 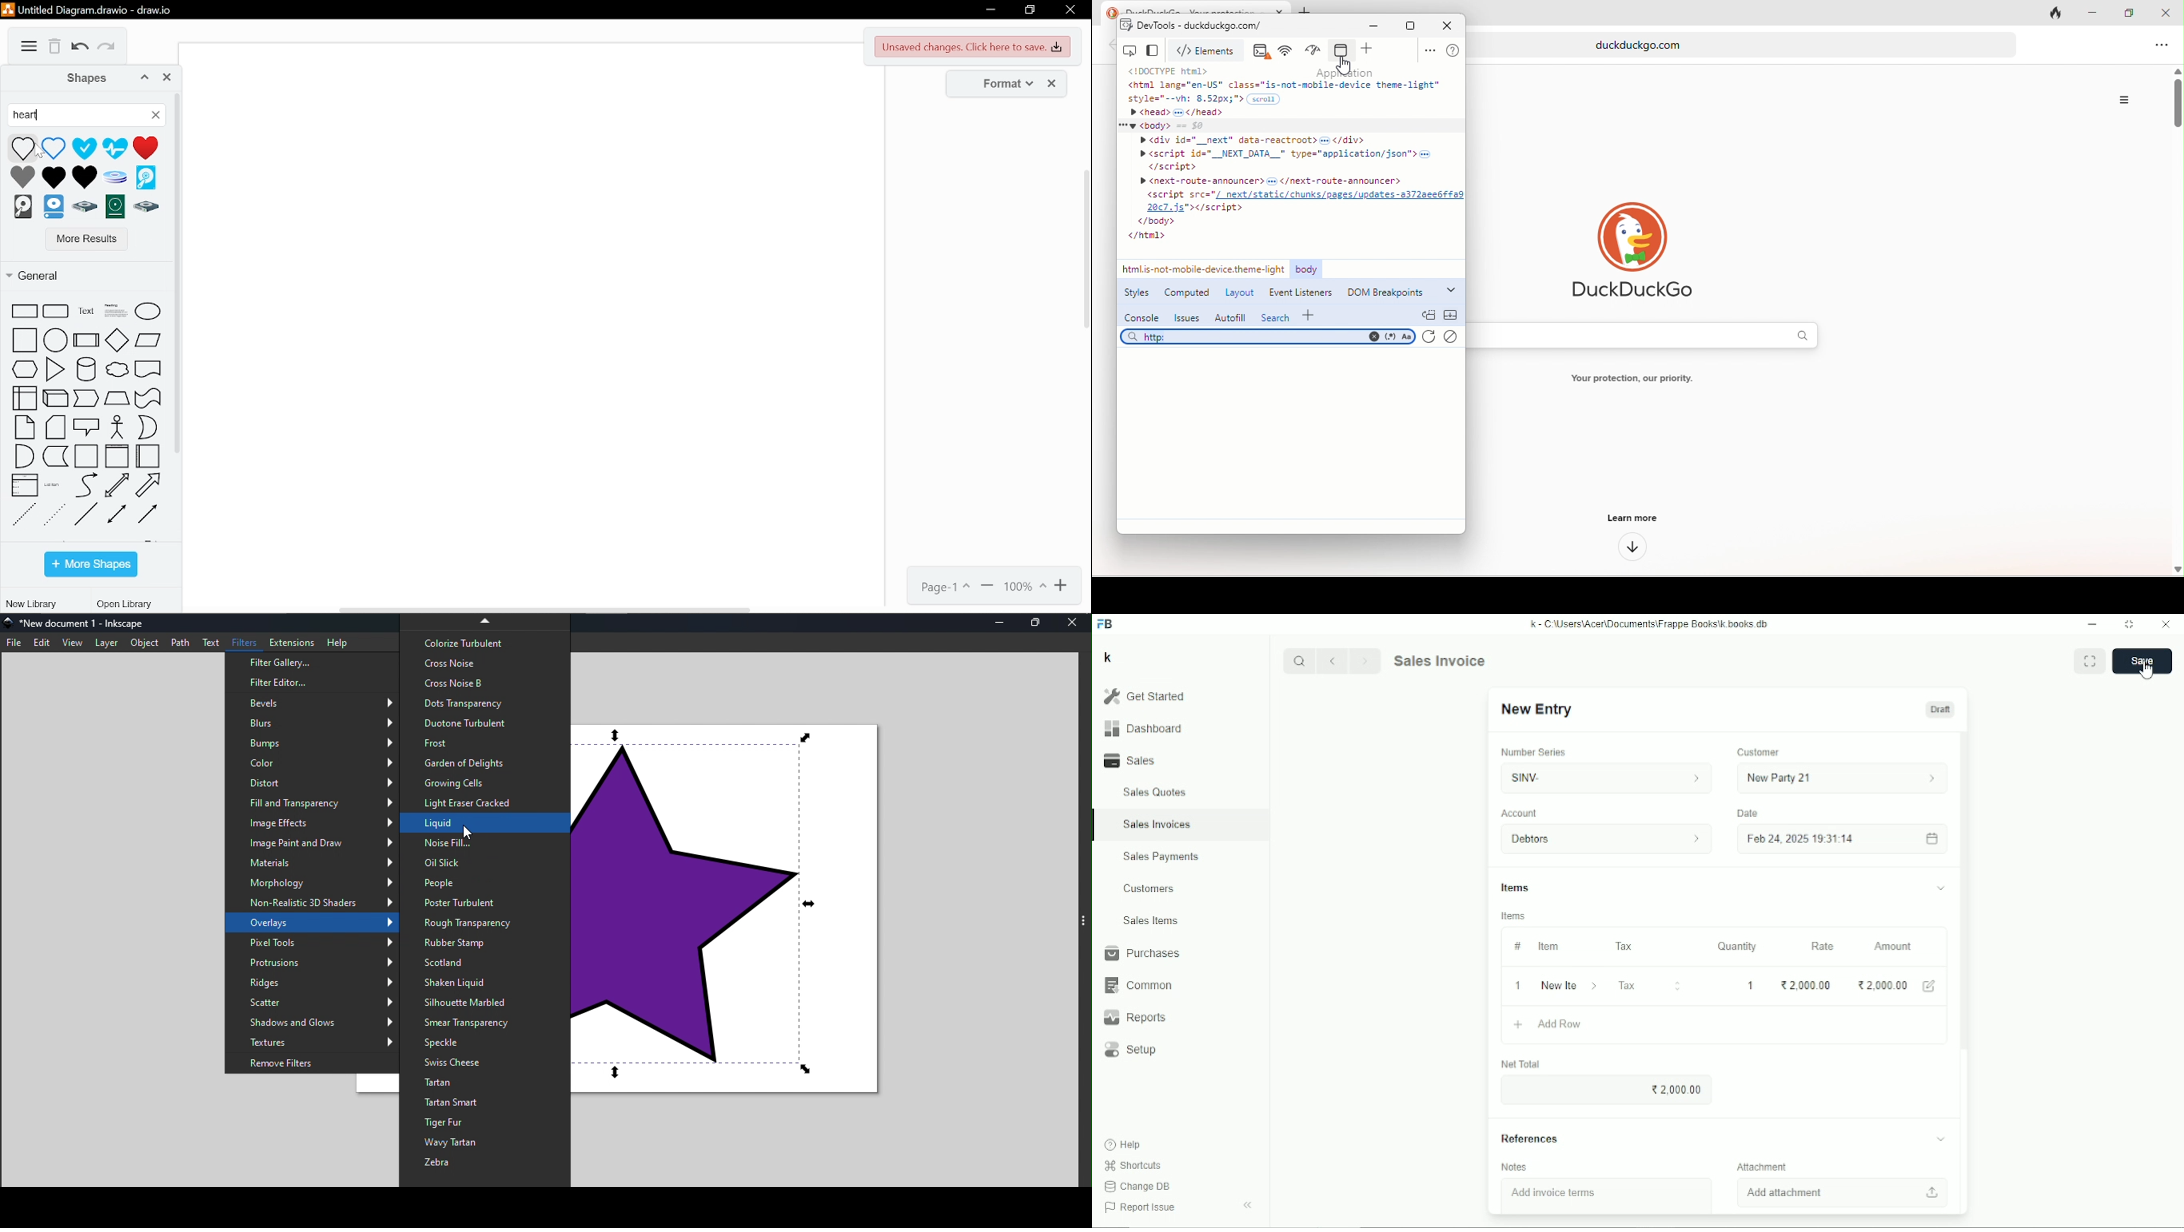 What do you see at coordinates (1132, 1165) in the screenshot?
I see `Shortcuts` at bounding box center [1132, 1165].